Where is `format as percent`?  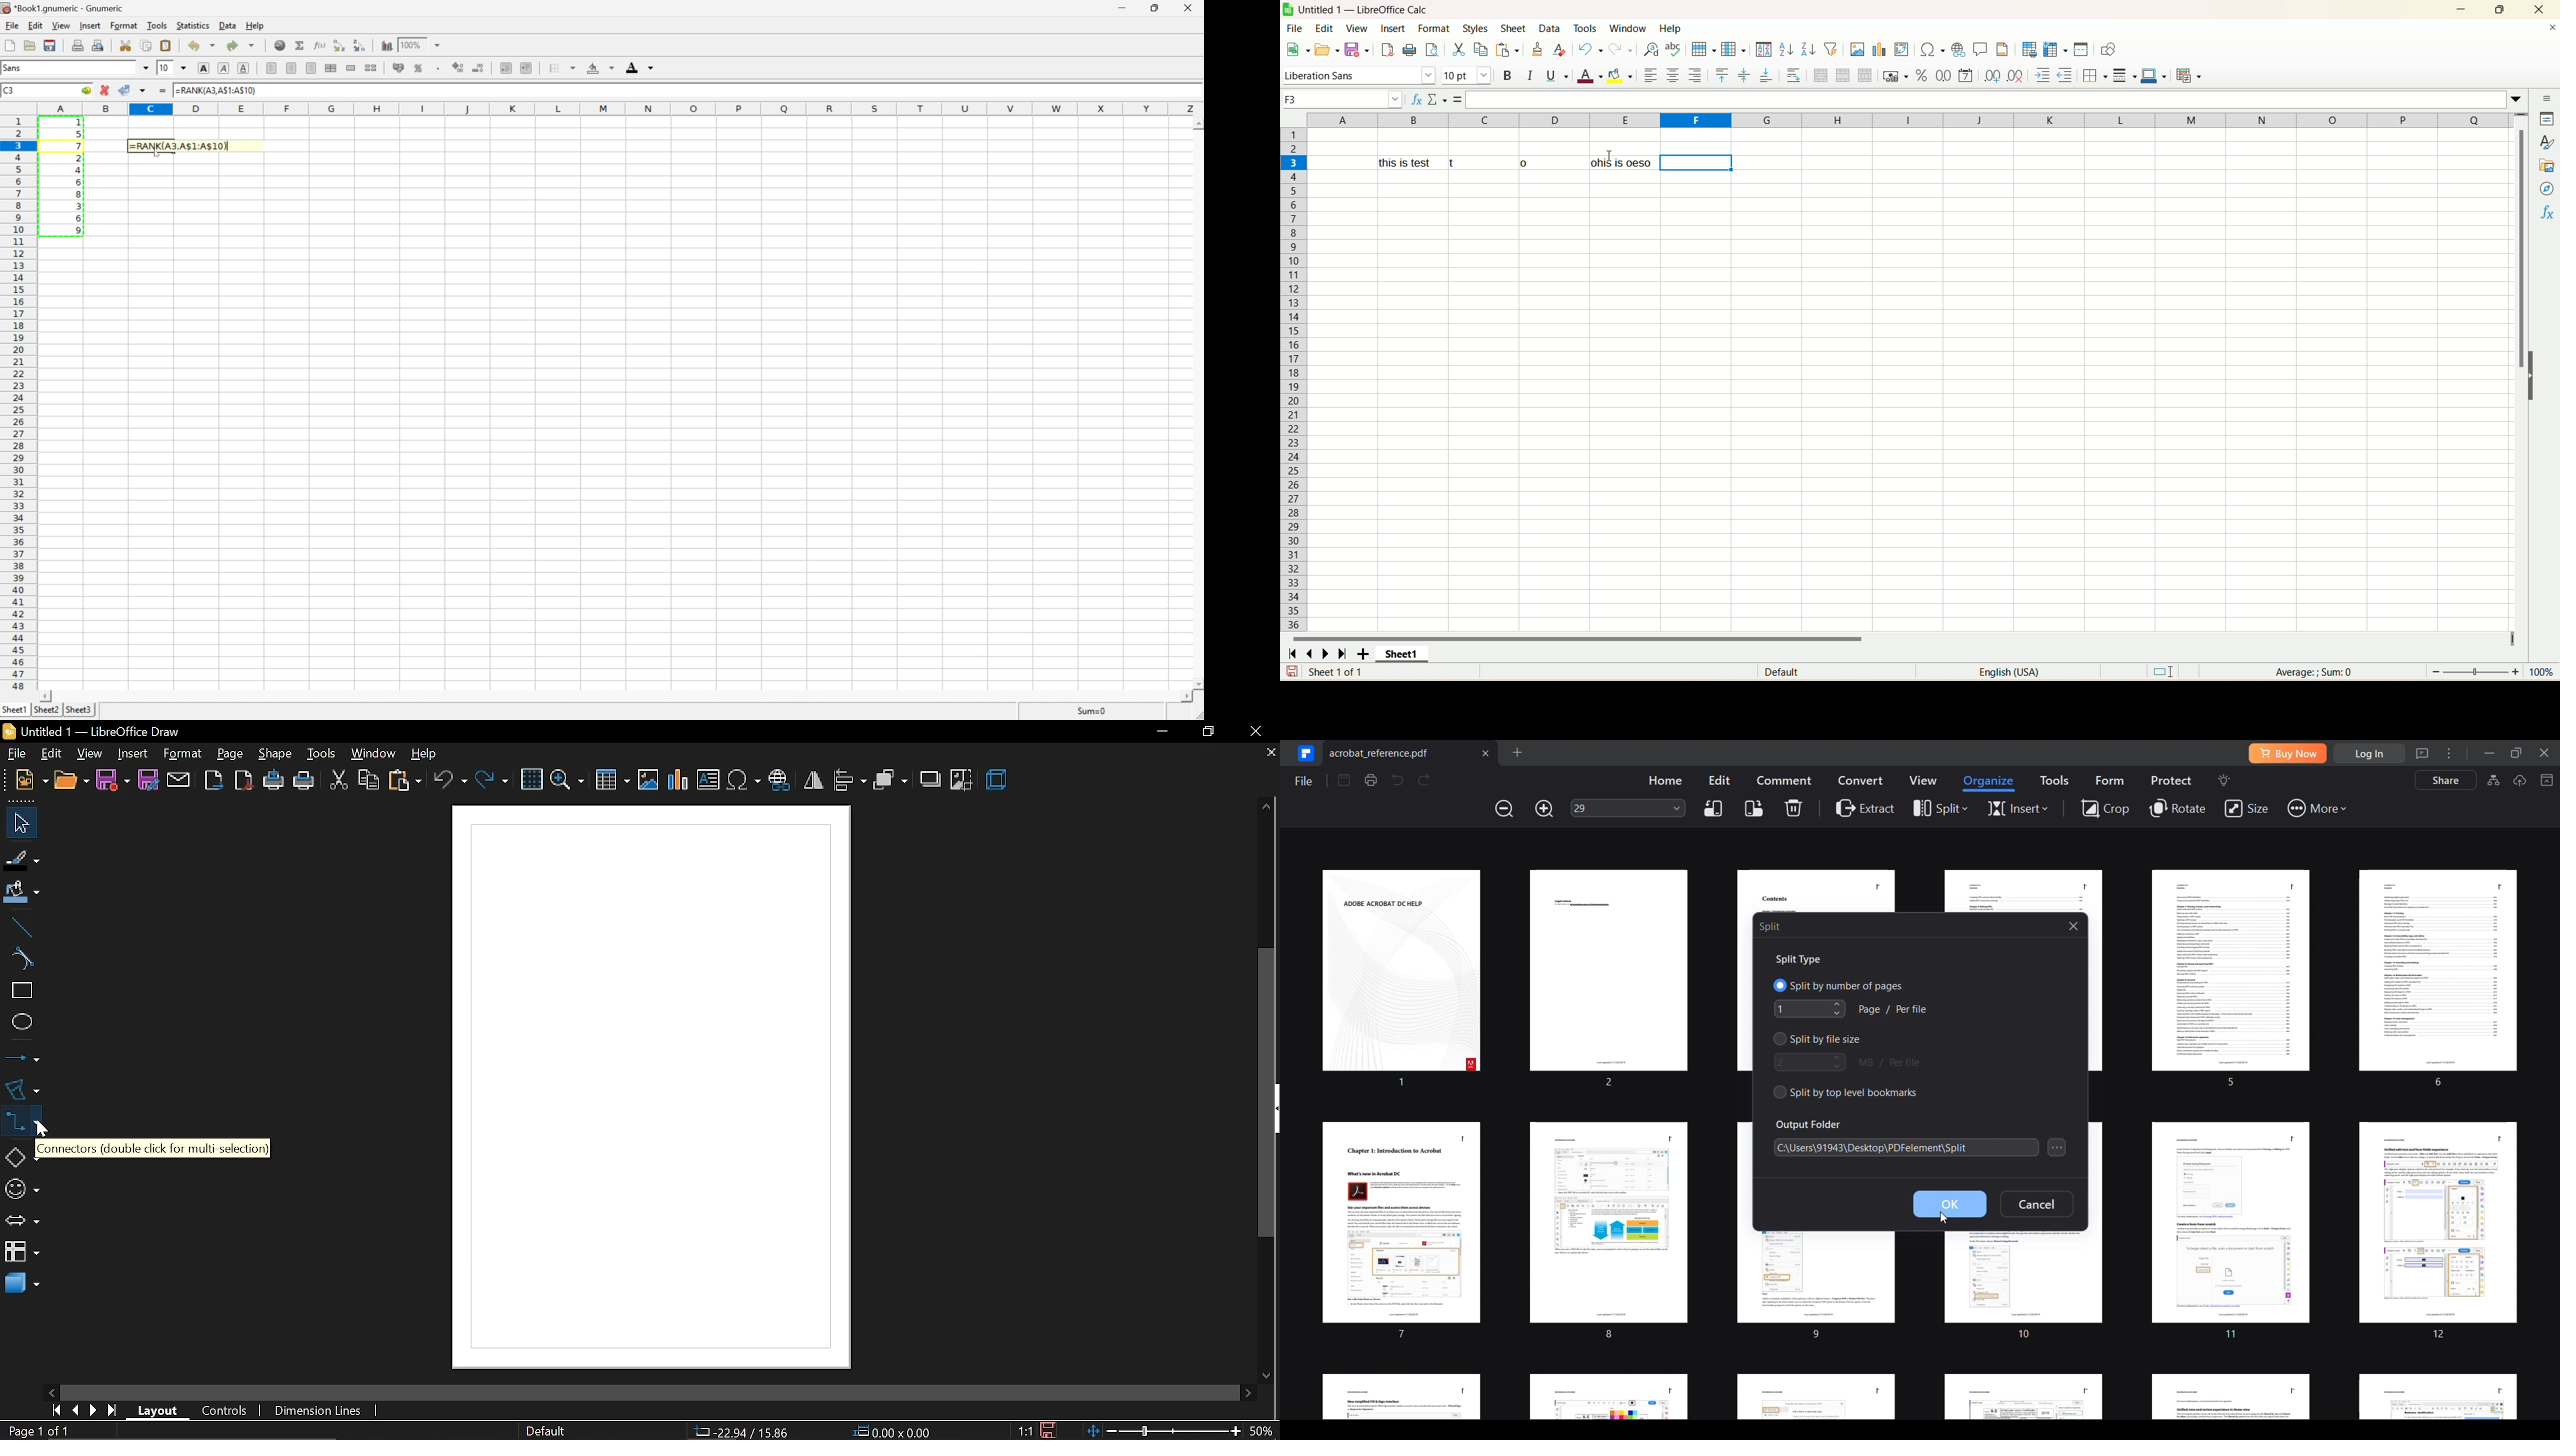 format as percent is located at coordinates (1923, 77).